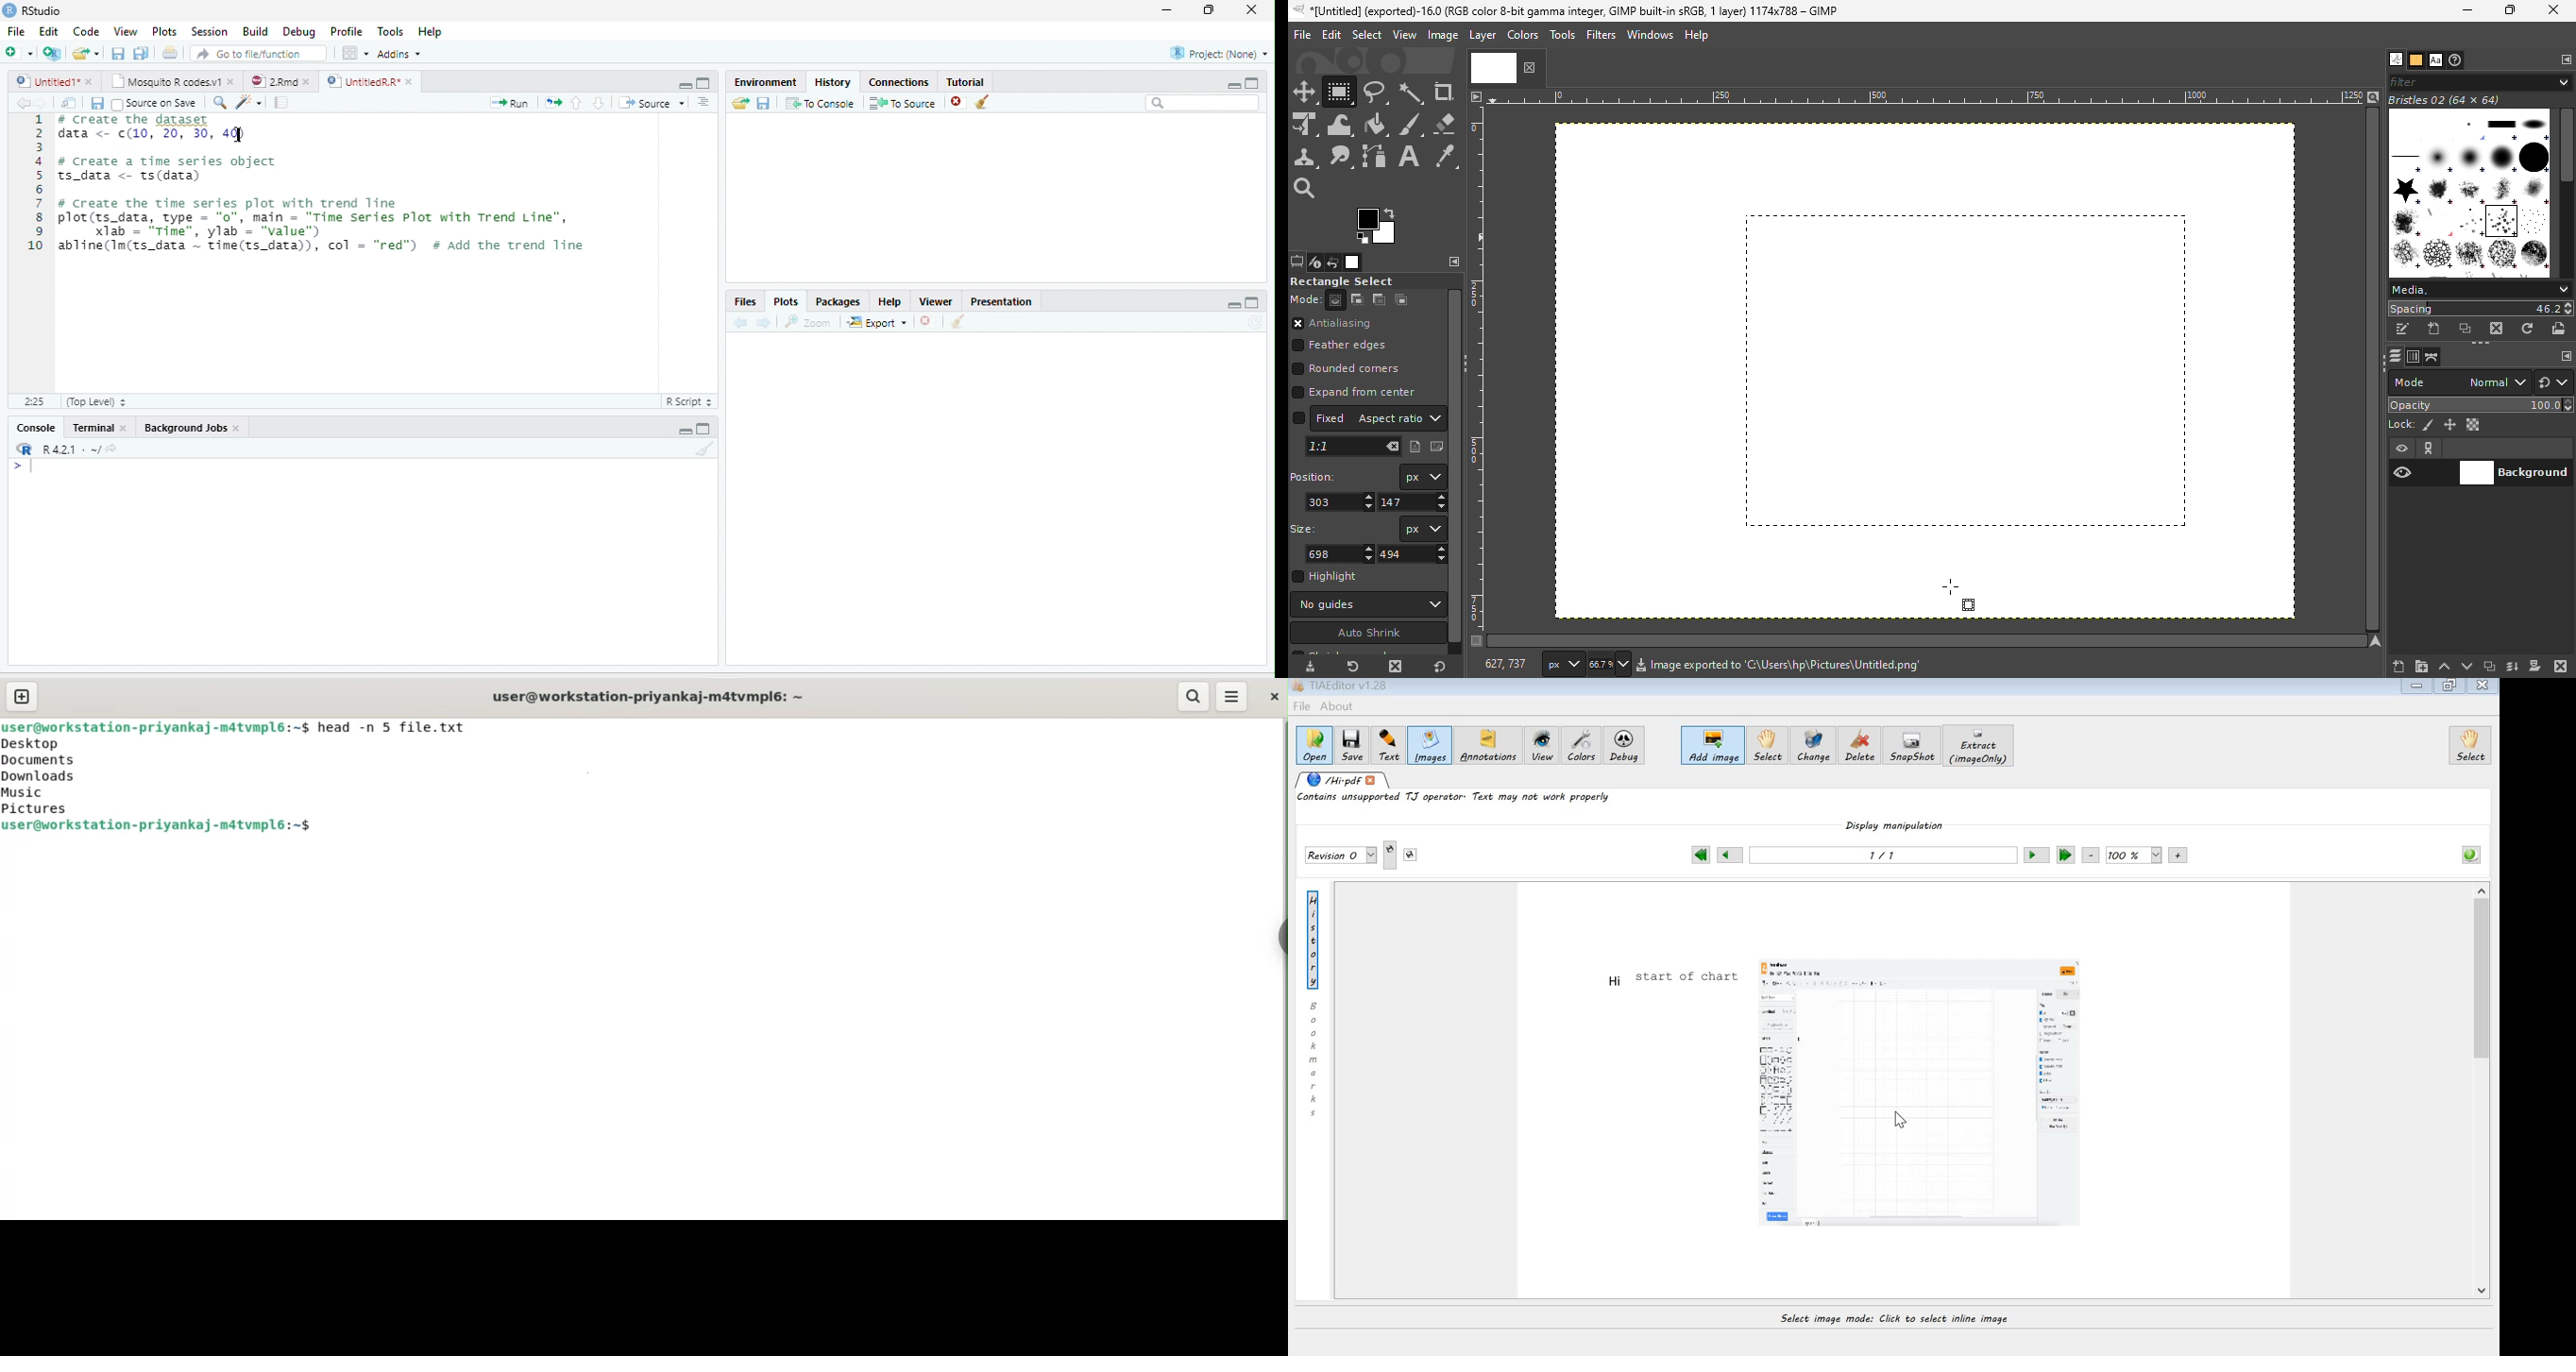 The height and width of the screenshot is (1372, 2576). Describe the element at coordinates (706, 448) in the screenshot. I see `Clear console` at that location.